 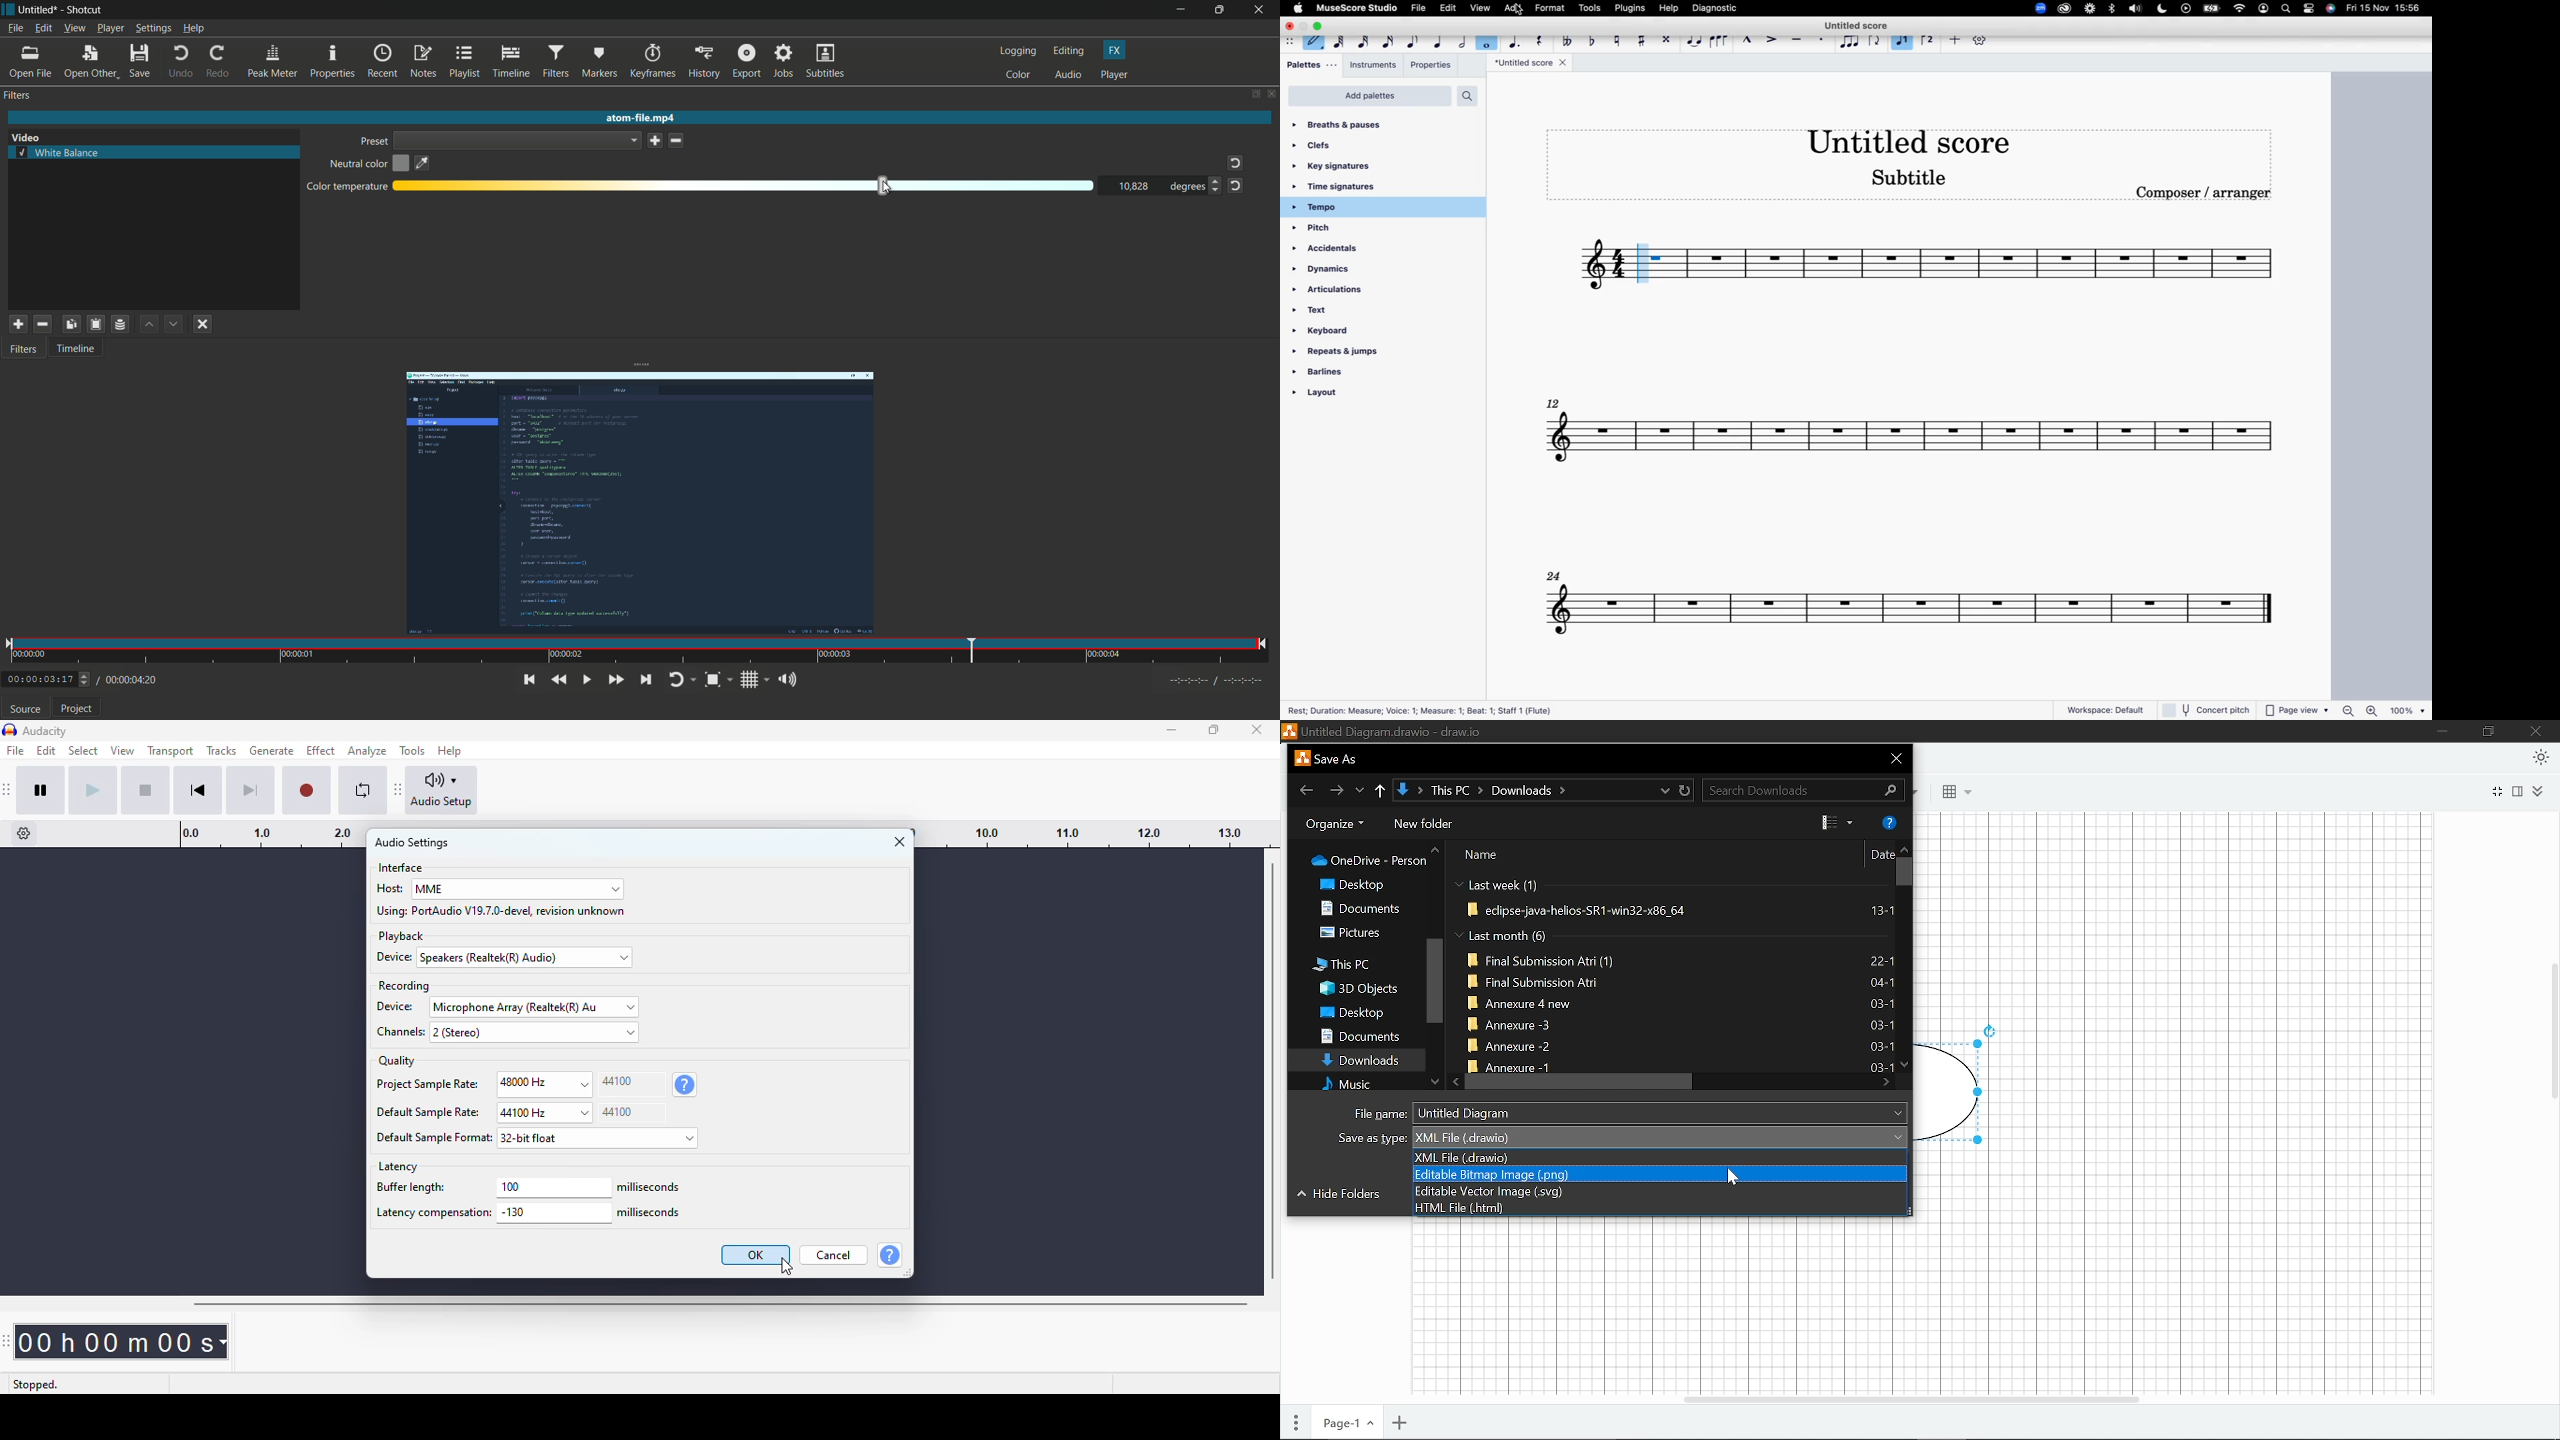 I want to click on apple, so click(x=1299, y=8).